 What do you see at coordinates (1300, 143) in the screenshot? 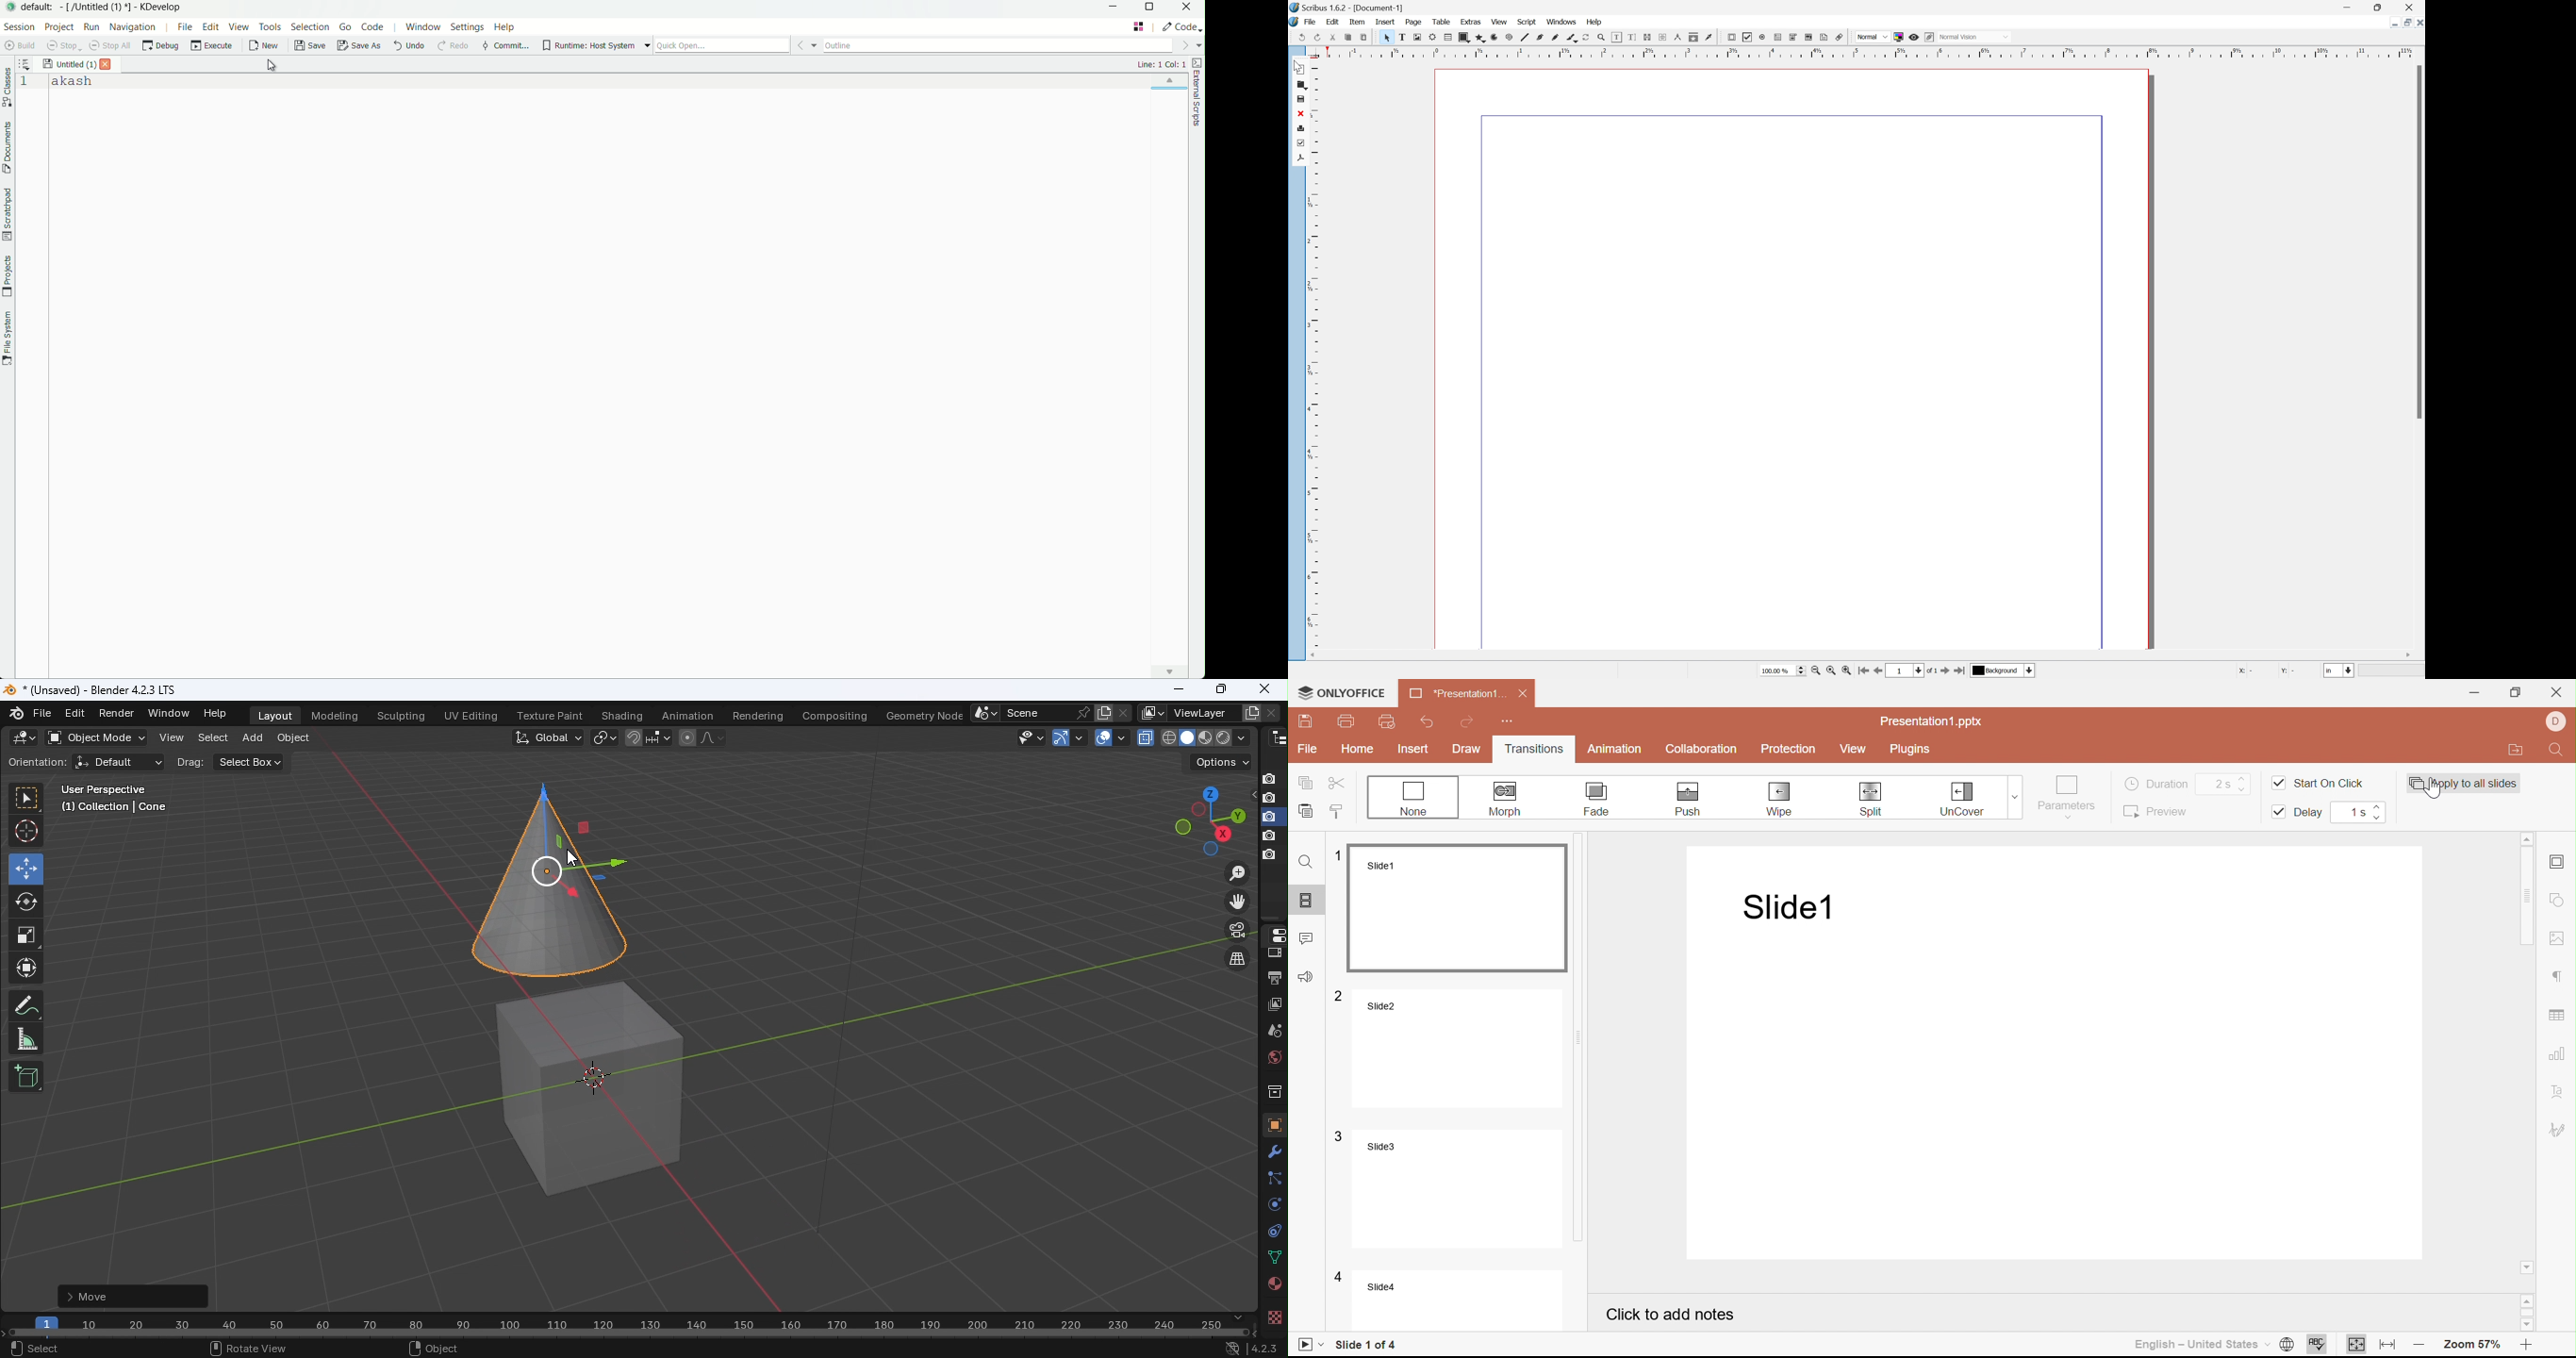
I see `preflight verifier` at bounding box center [1300, 143].